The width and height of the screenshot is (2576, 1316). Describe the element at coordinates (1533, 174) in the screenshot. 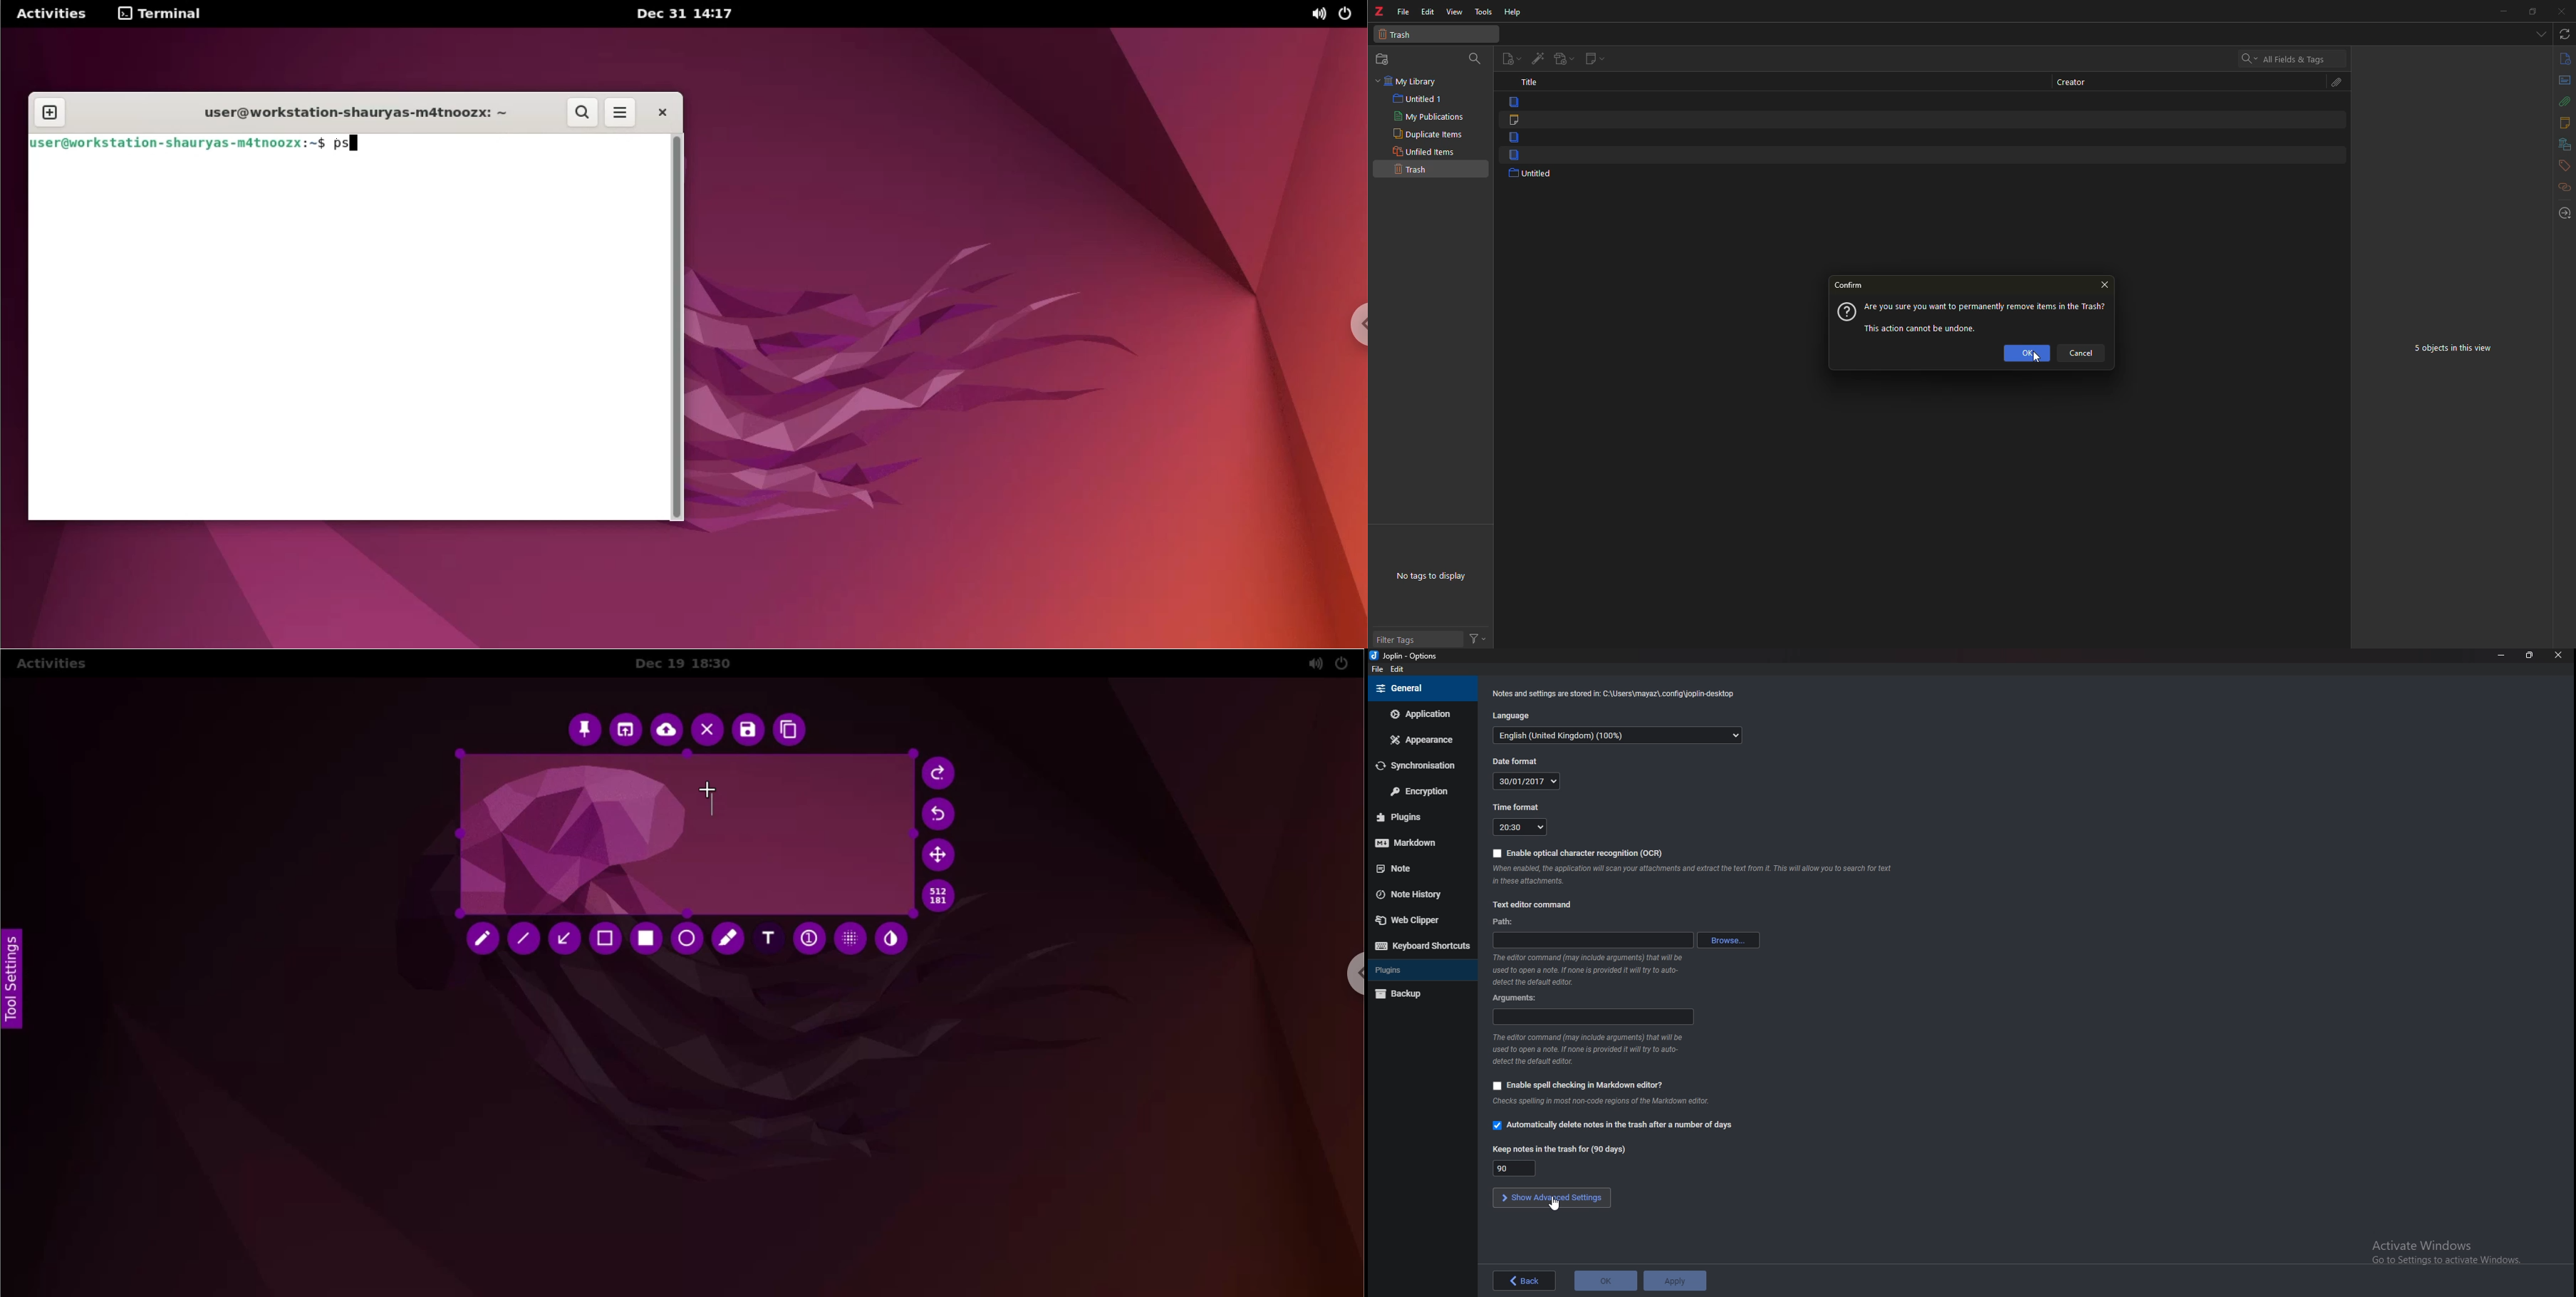

I see `untitled` at that location.